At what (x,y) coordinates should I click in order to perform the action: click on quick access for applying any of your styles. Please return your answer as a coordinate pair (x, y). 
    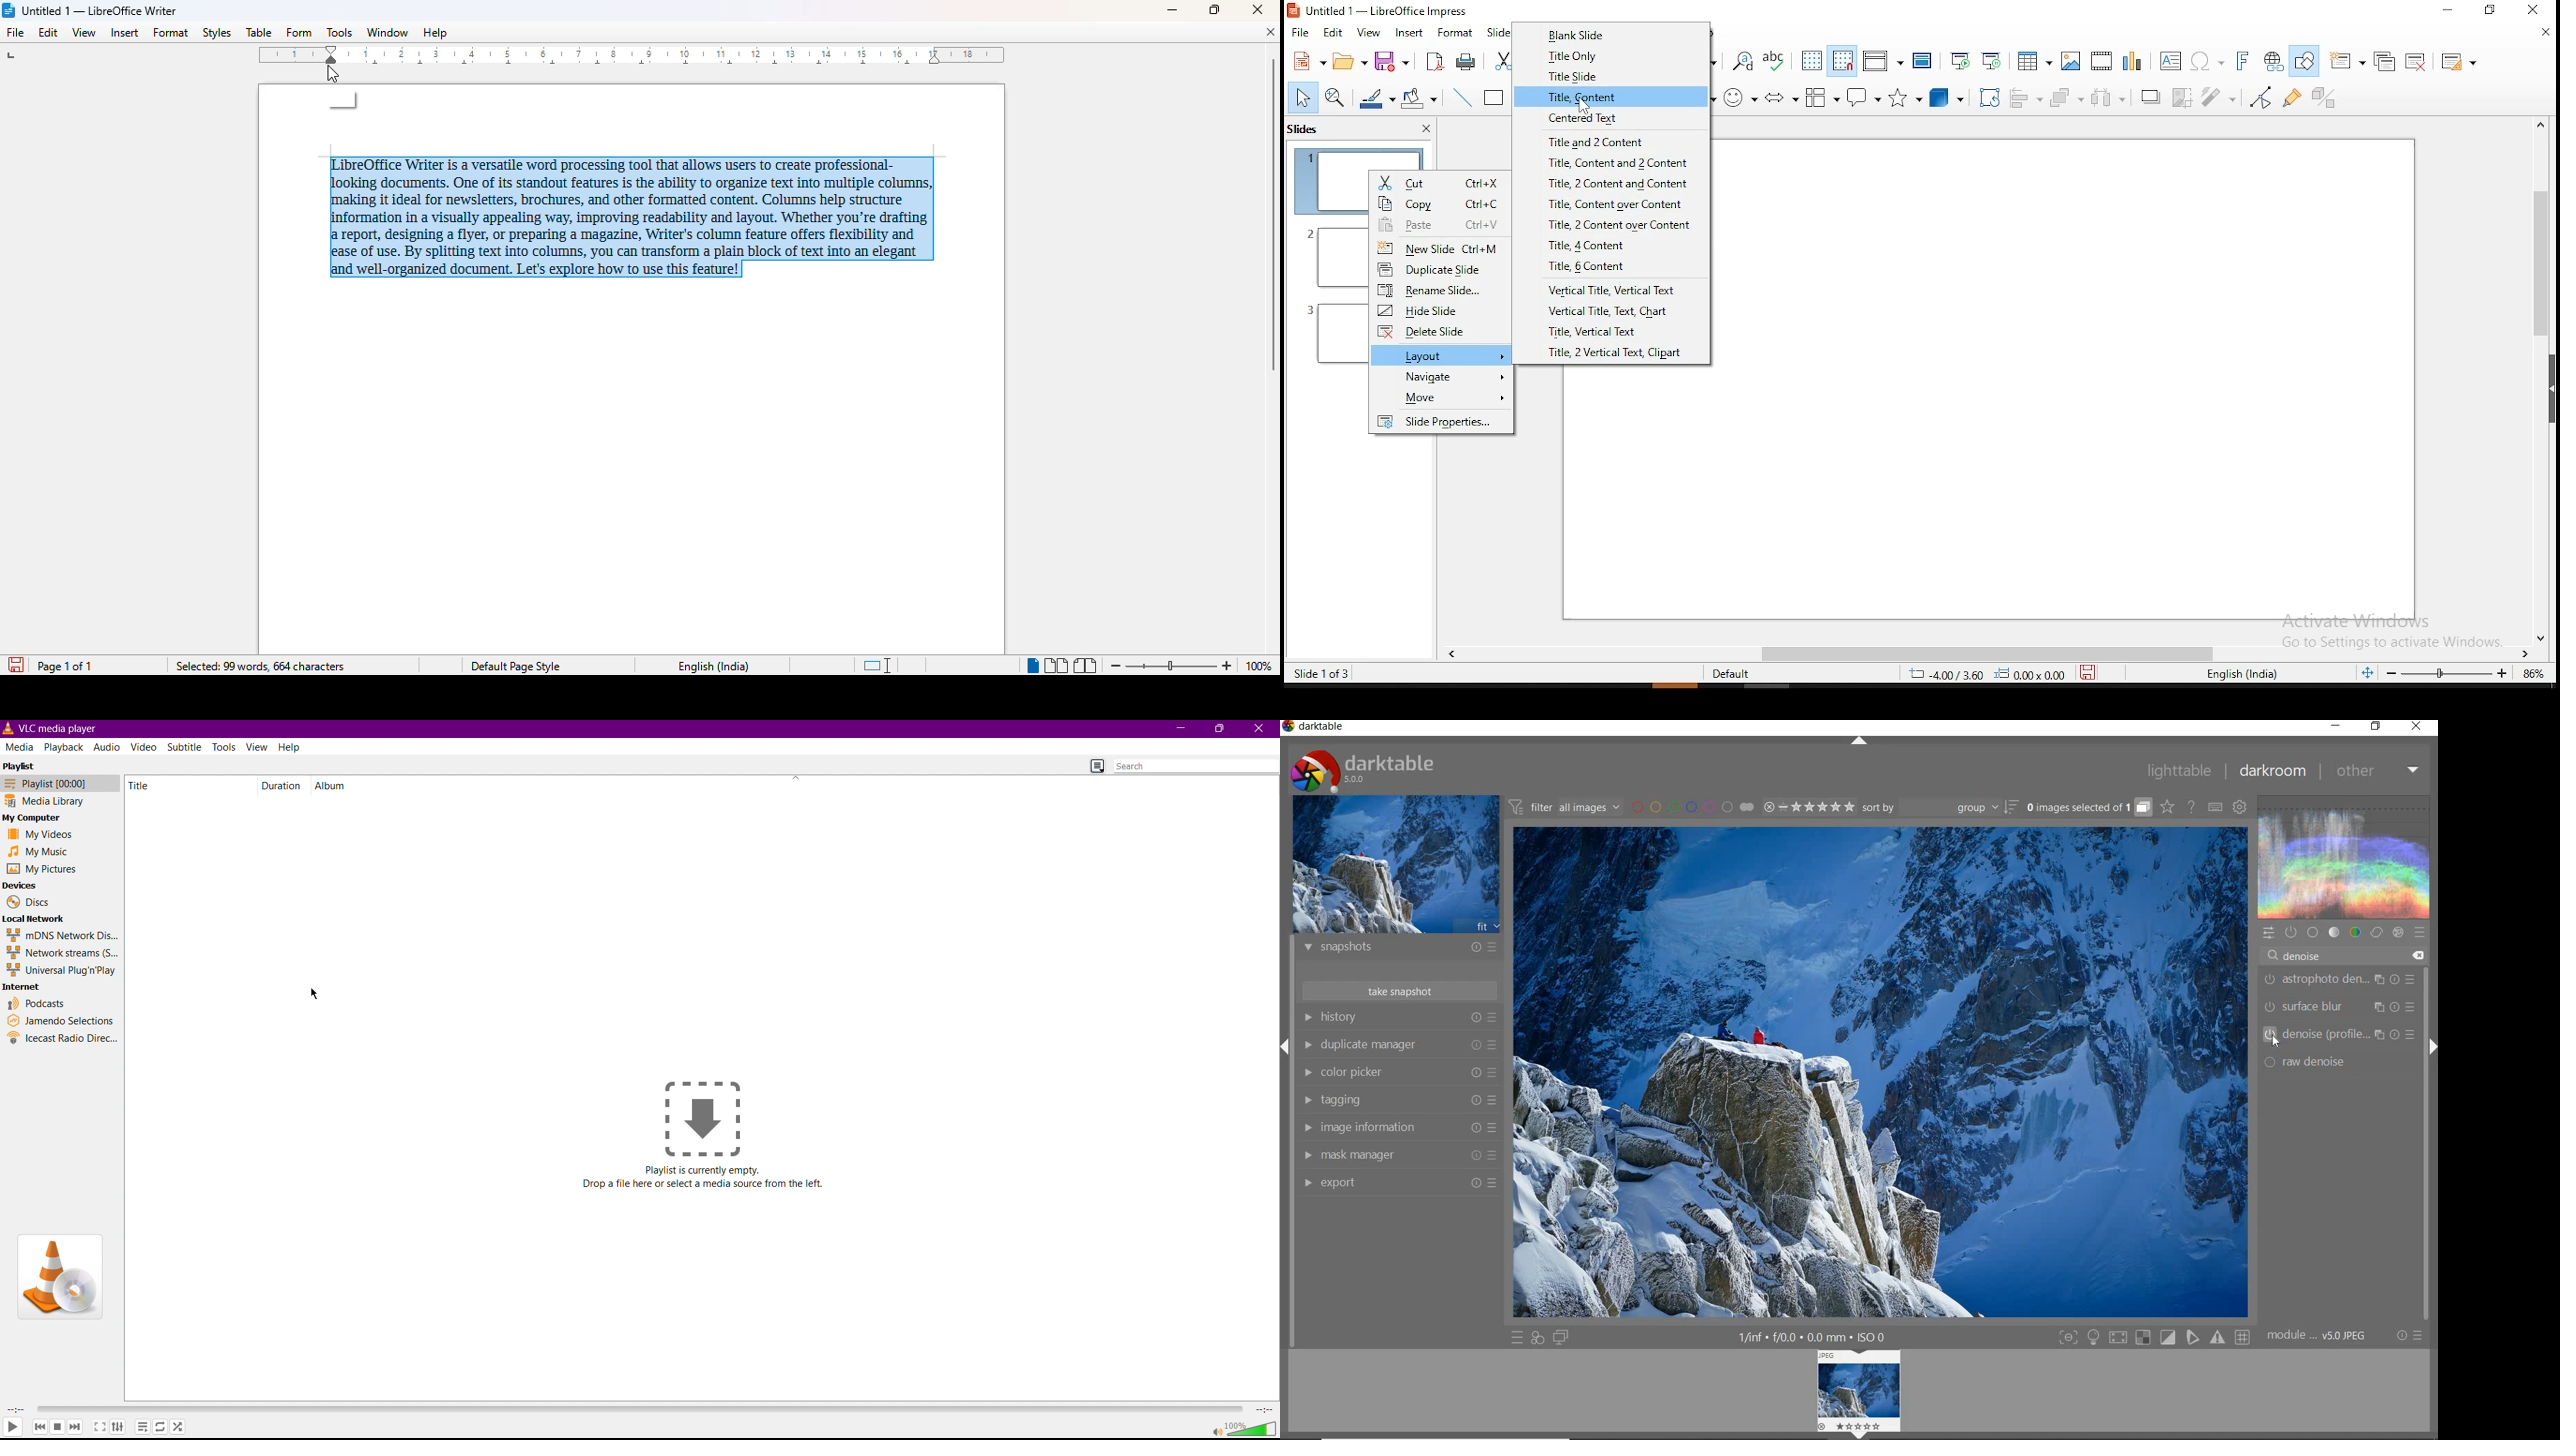
    Looking at the image, I should click on (1538, 1339).